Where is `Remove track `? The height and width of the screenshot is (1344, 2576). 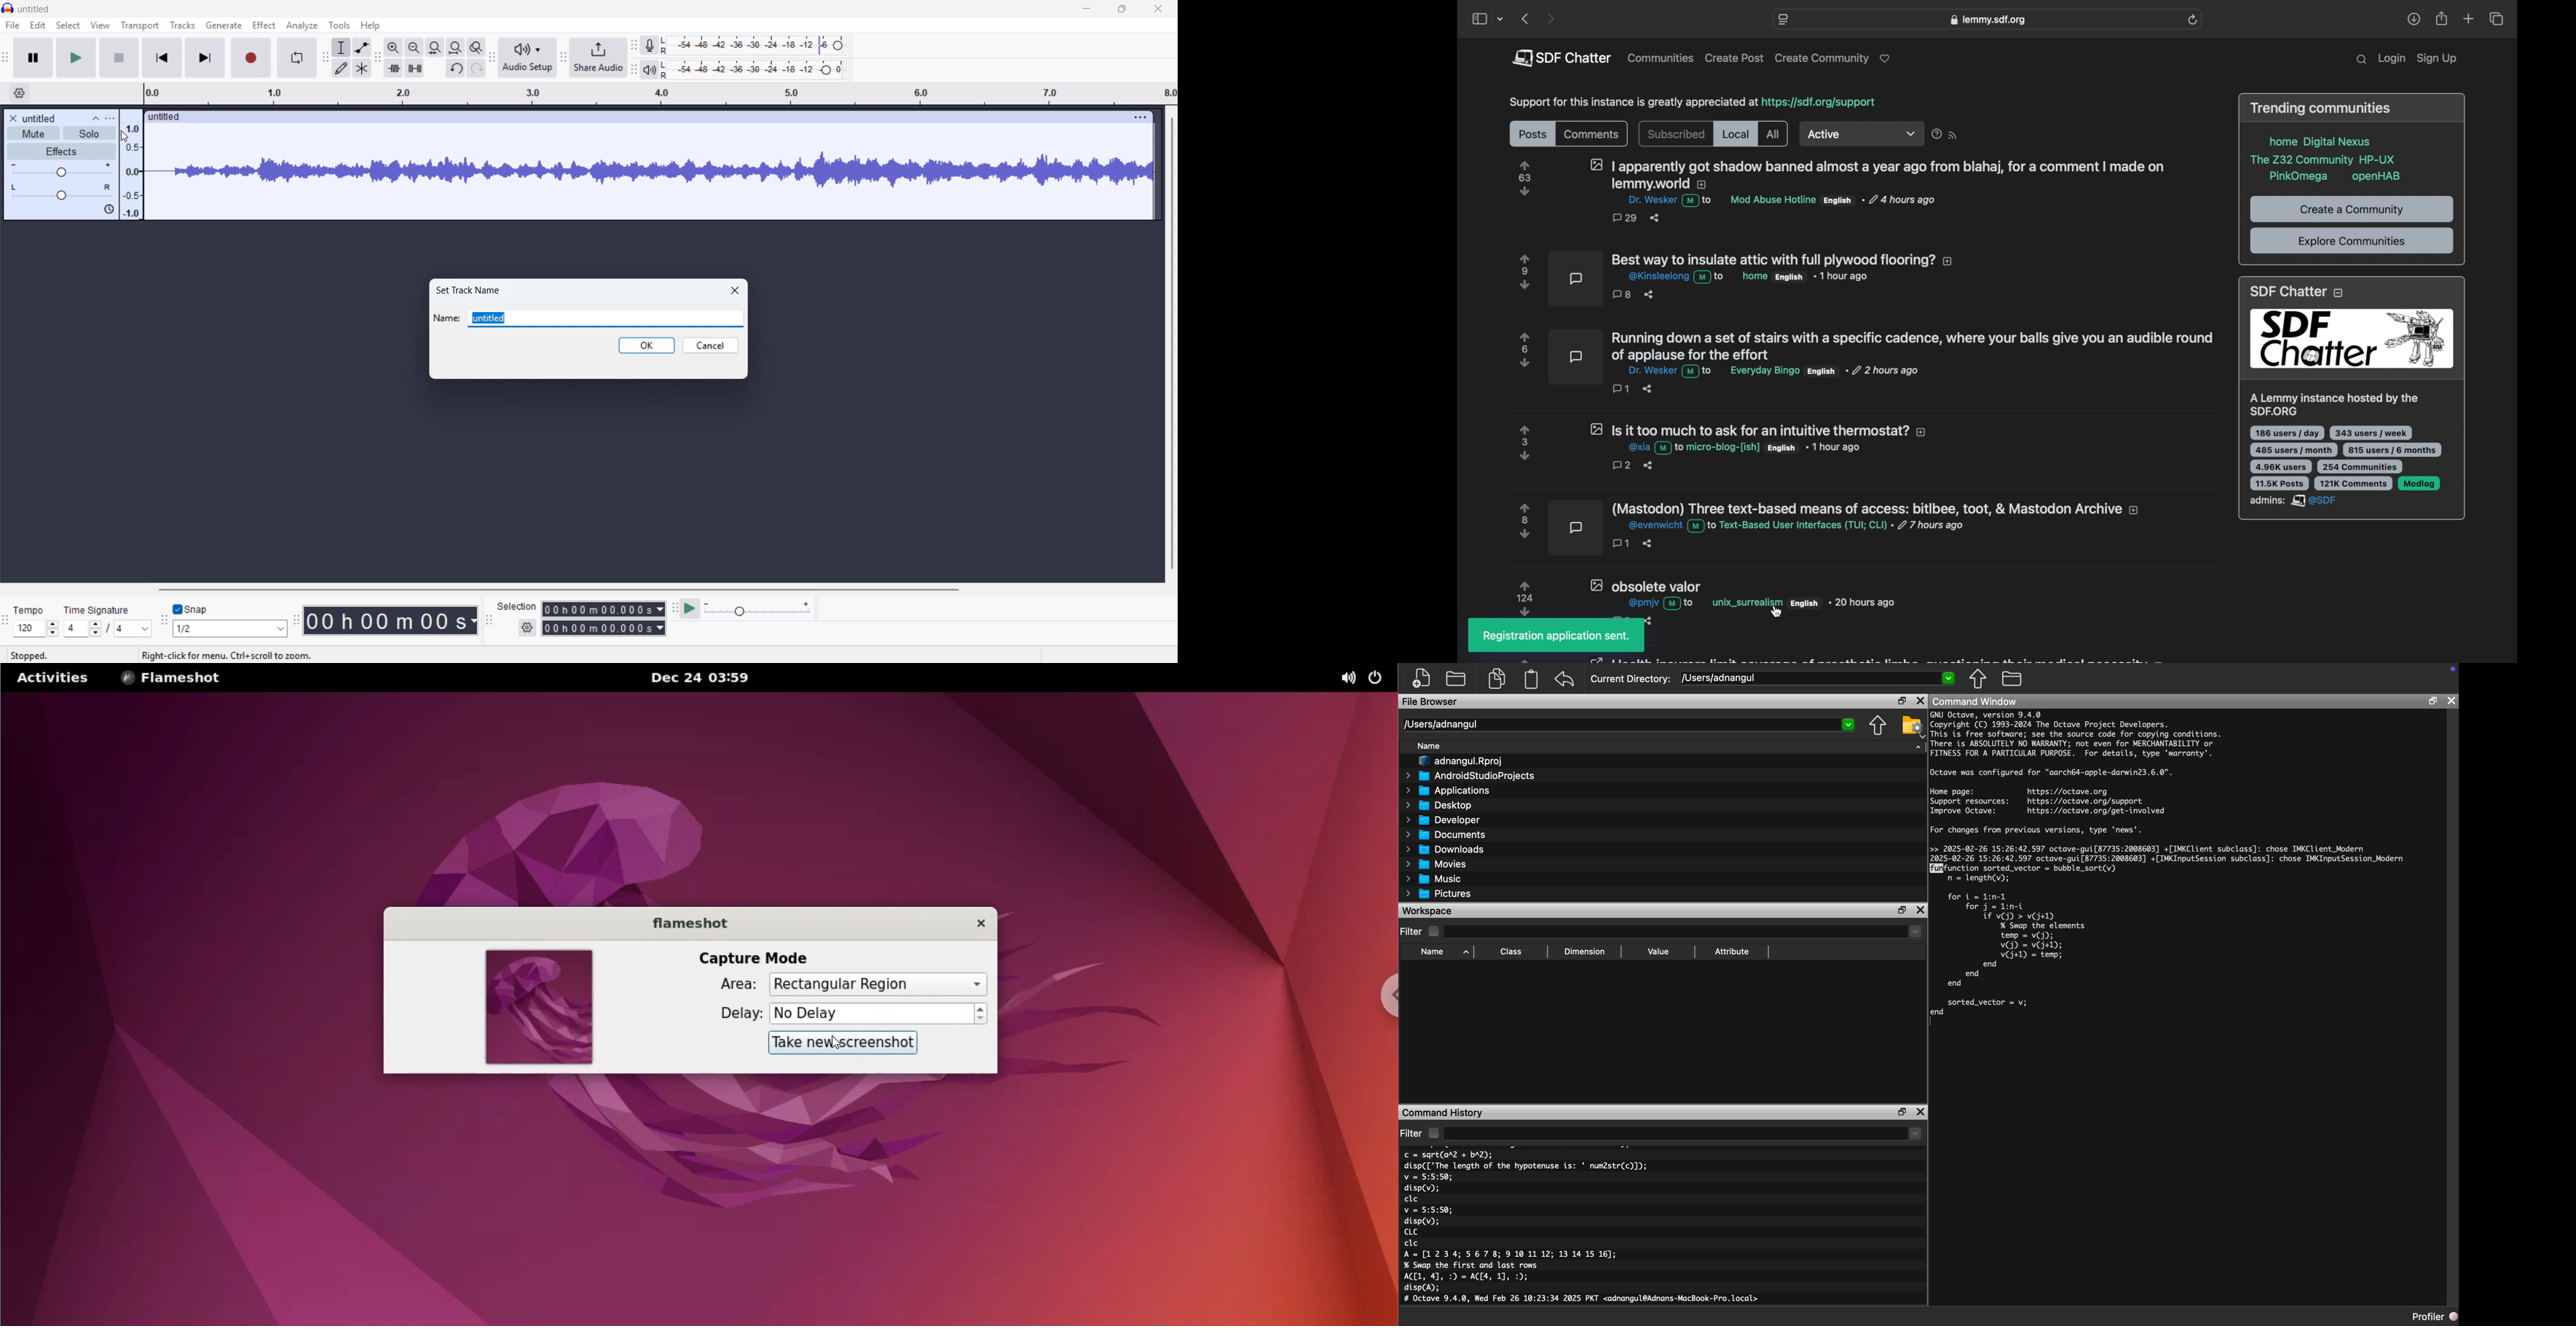
Remove track  is located at coordinates (13, 118).